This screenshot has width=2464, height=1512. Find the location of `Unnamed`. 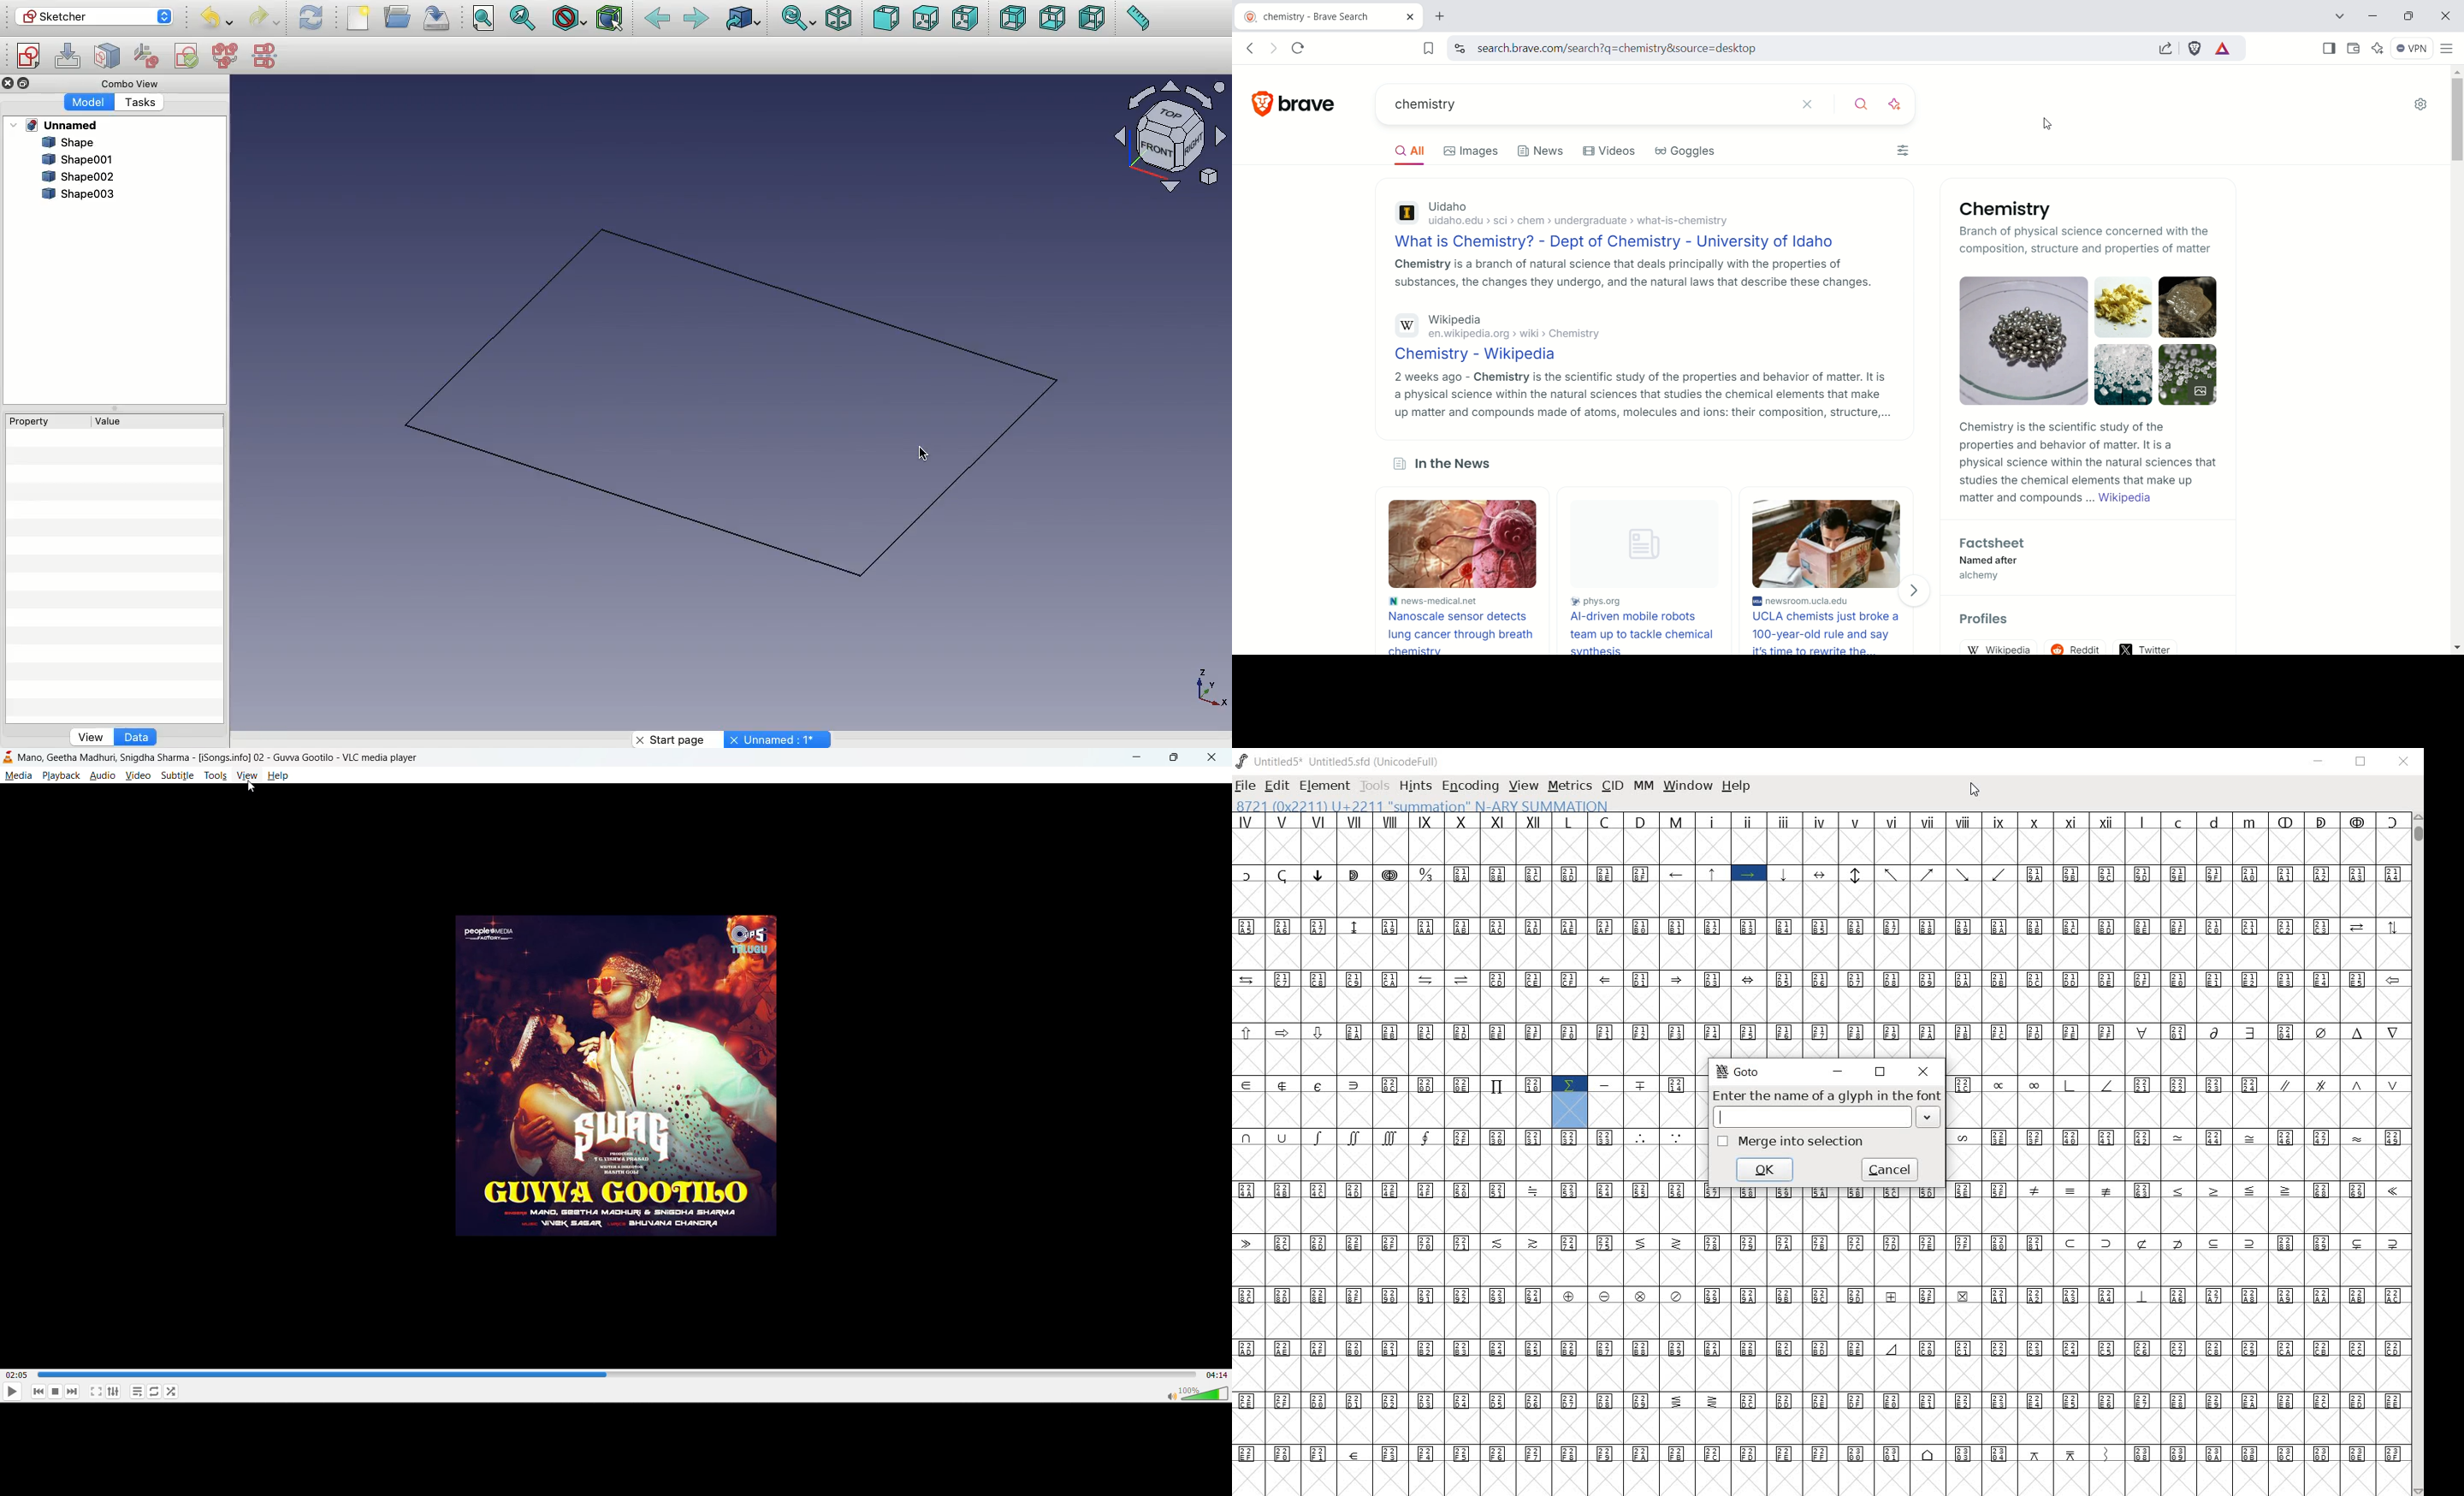

Unnamed is located at coordinates (63, 126).